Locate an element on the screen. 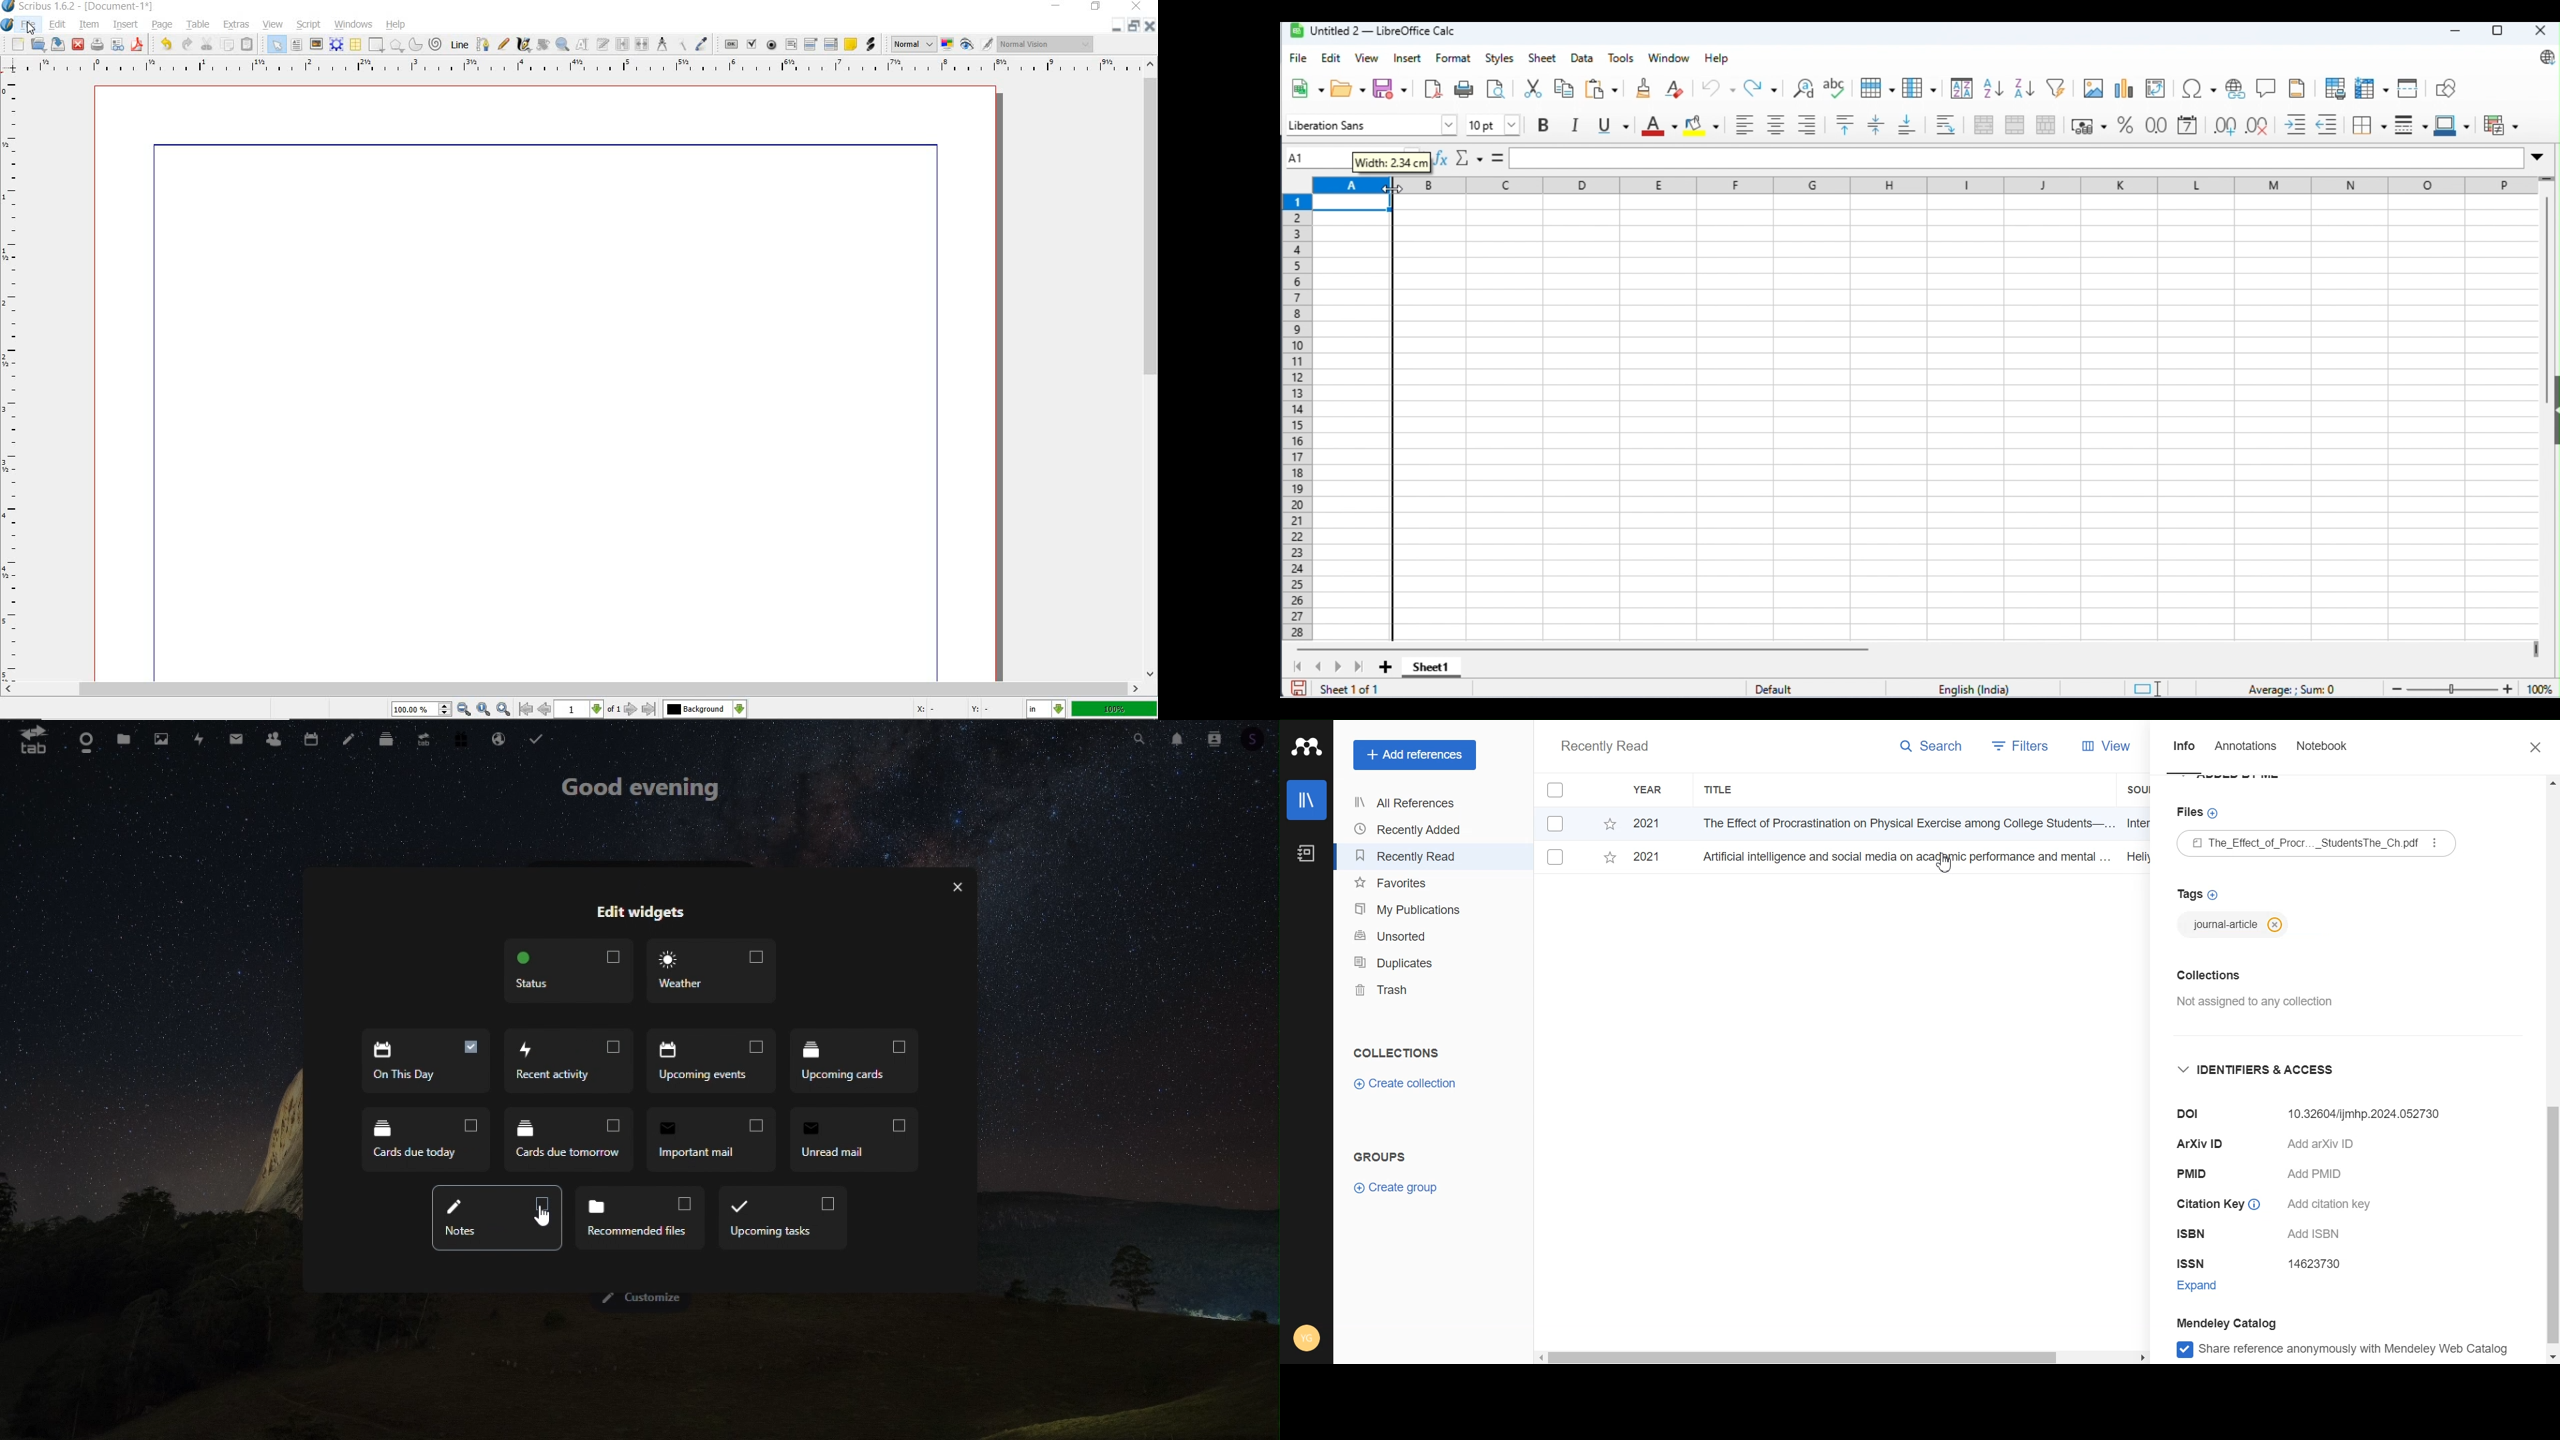 This screenshot has height=1456, width=2576. PMID Add PMID is located at coordinates (2270, 1175).